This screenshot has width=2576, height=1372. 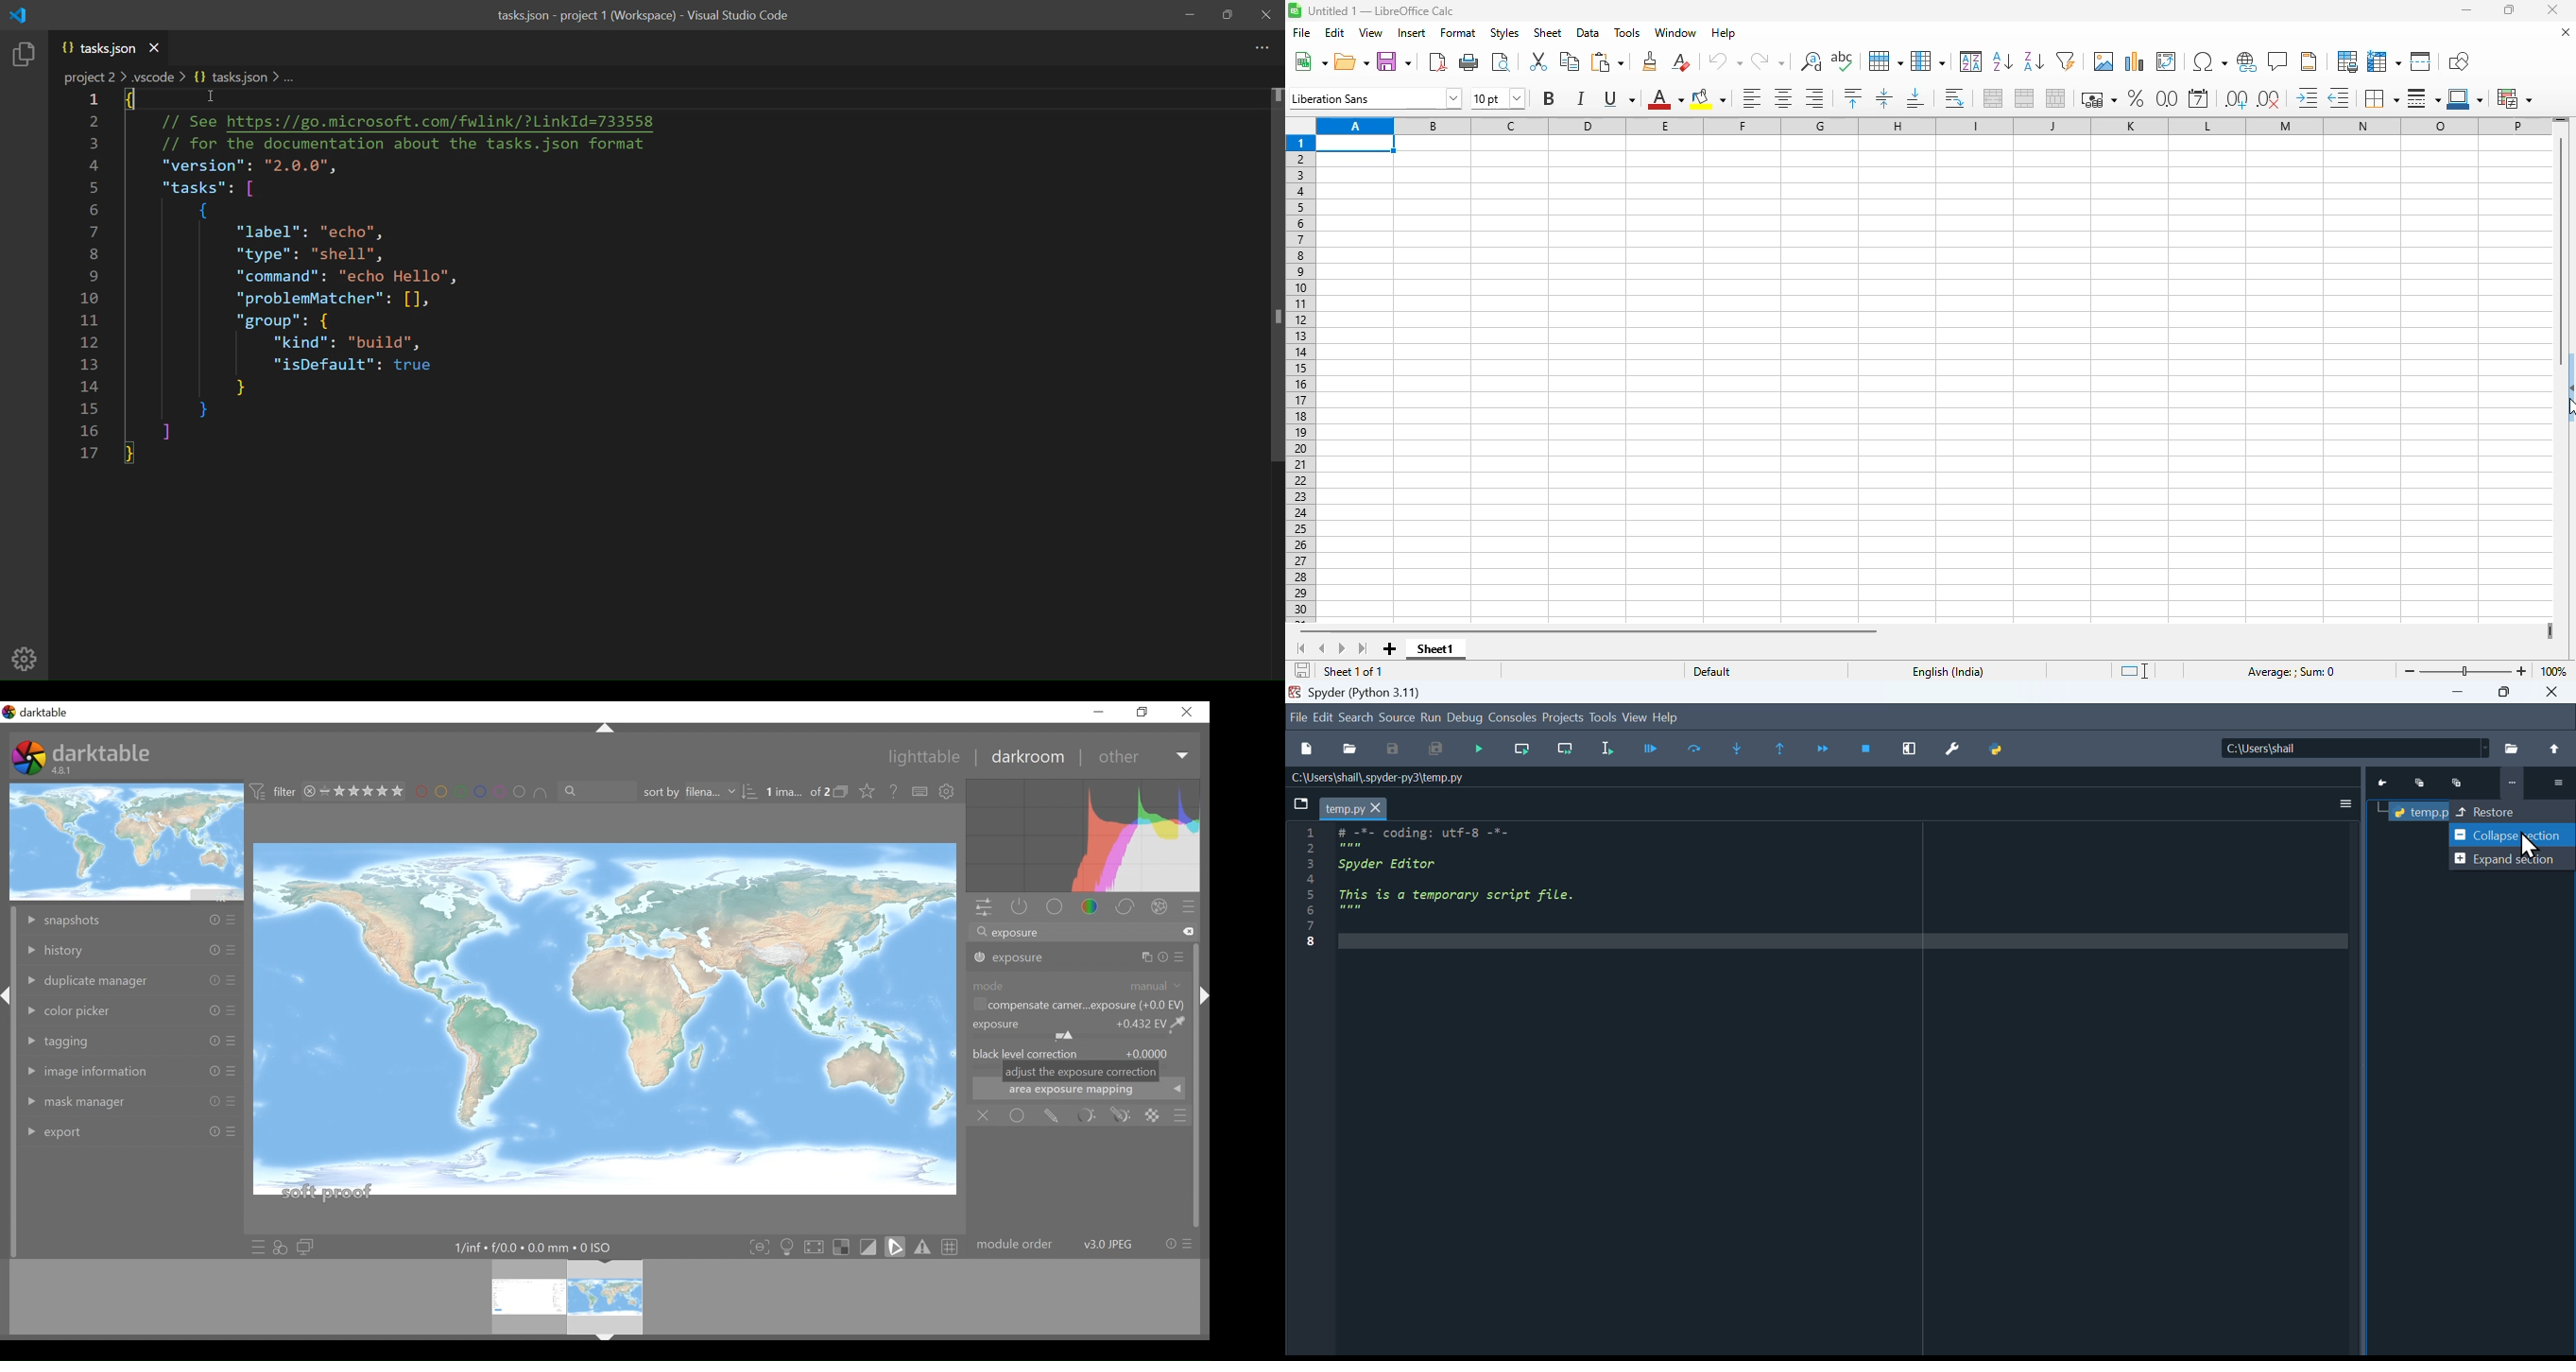 I want to click on minimize, so click(x=2457, y=692).